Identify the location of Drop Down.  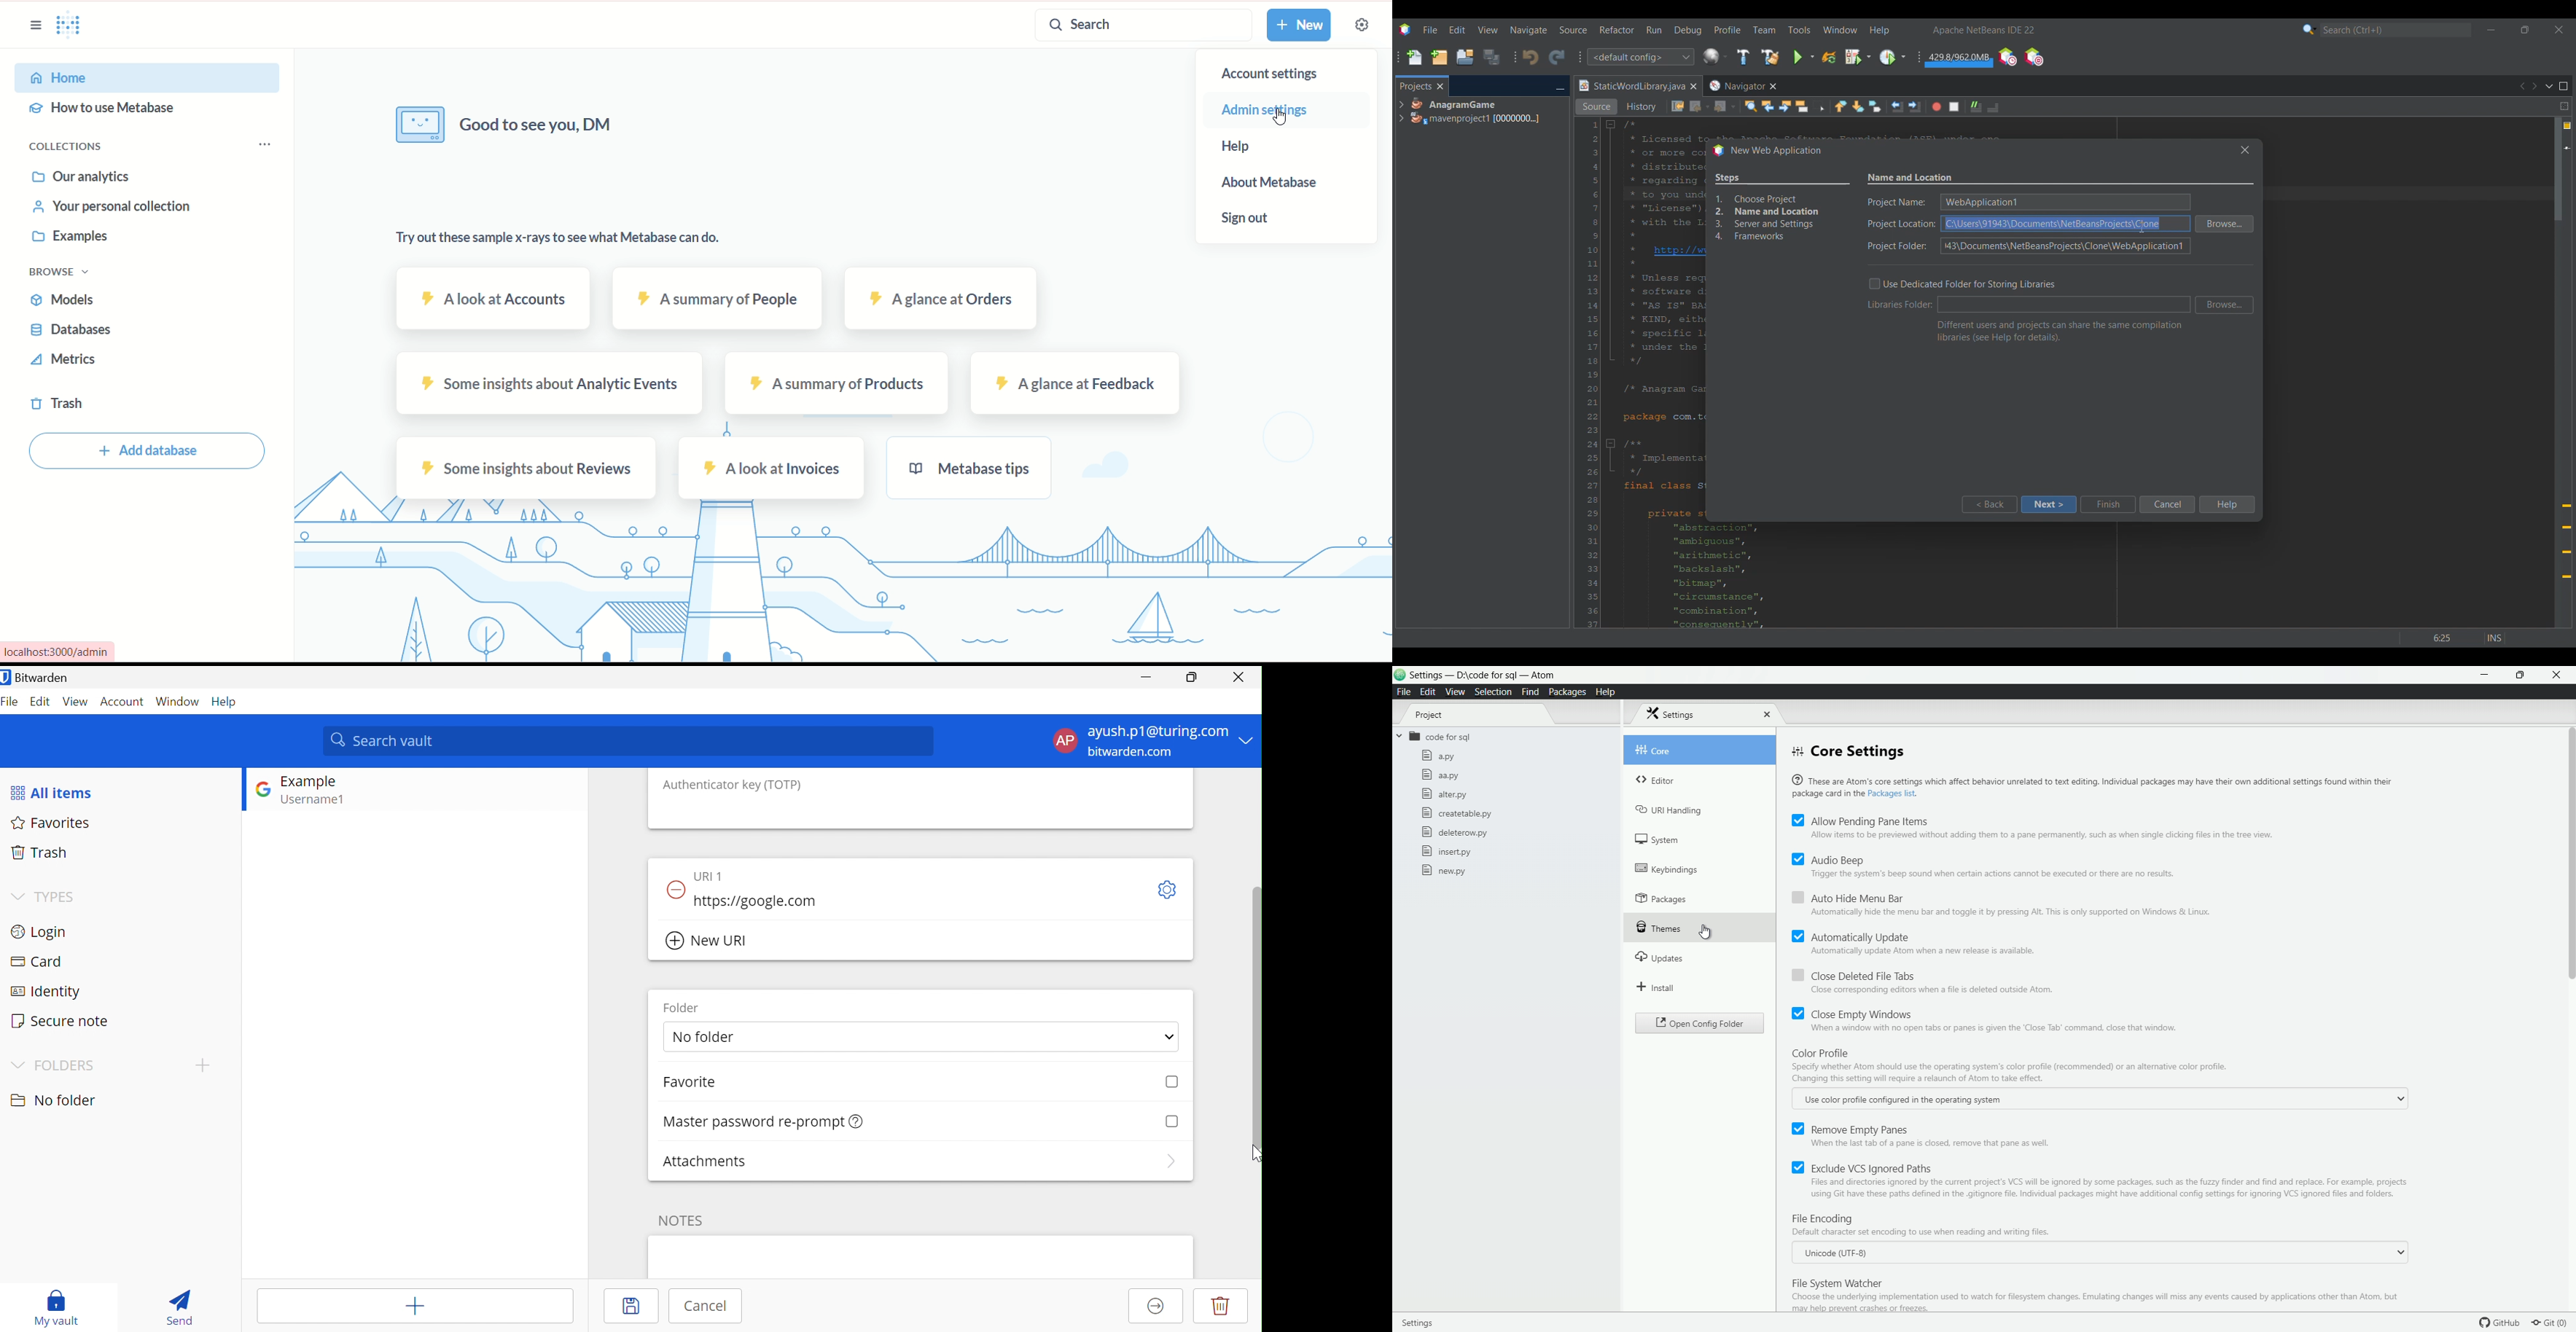
(15, 1062).